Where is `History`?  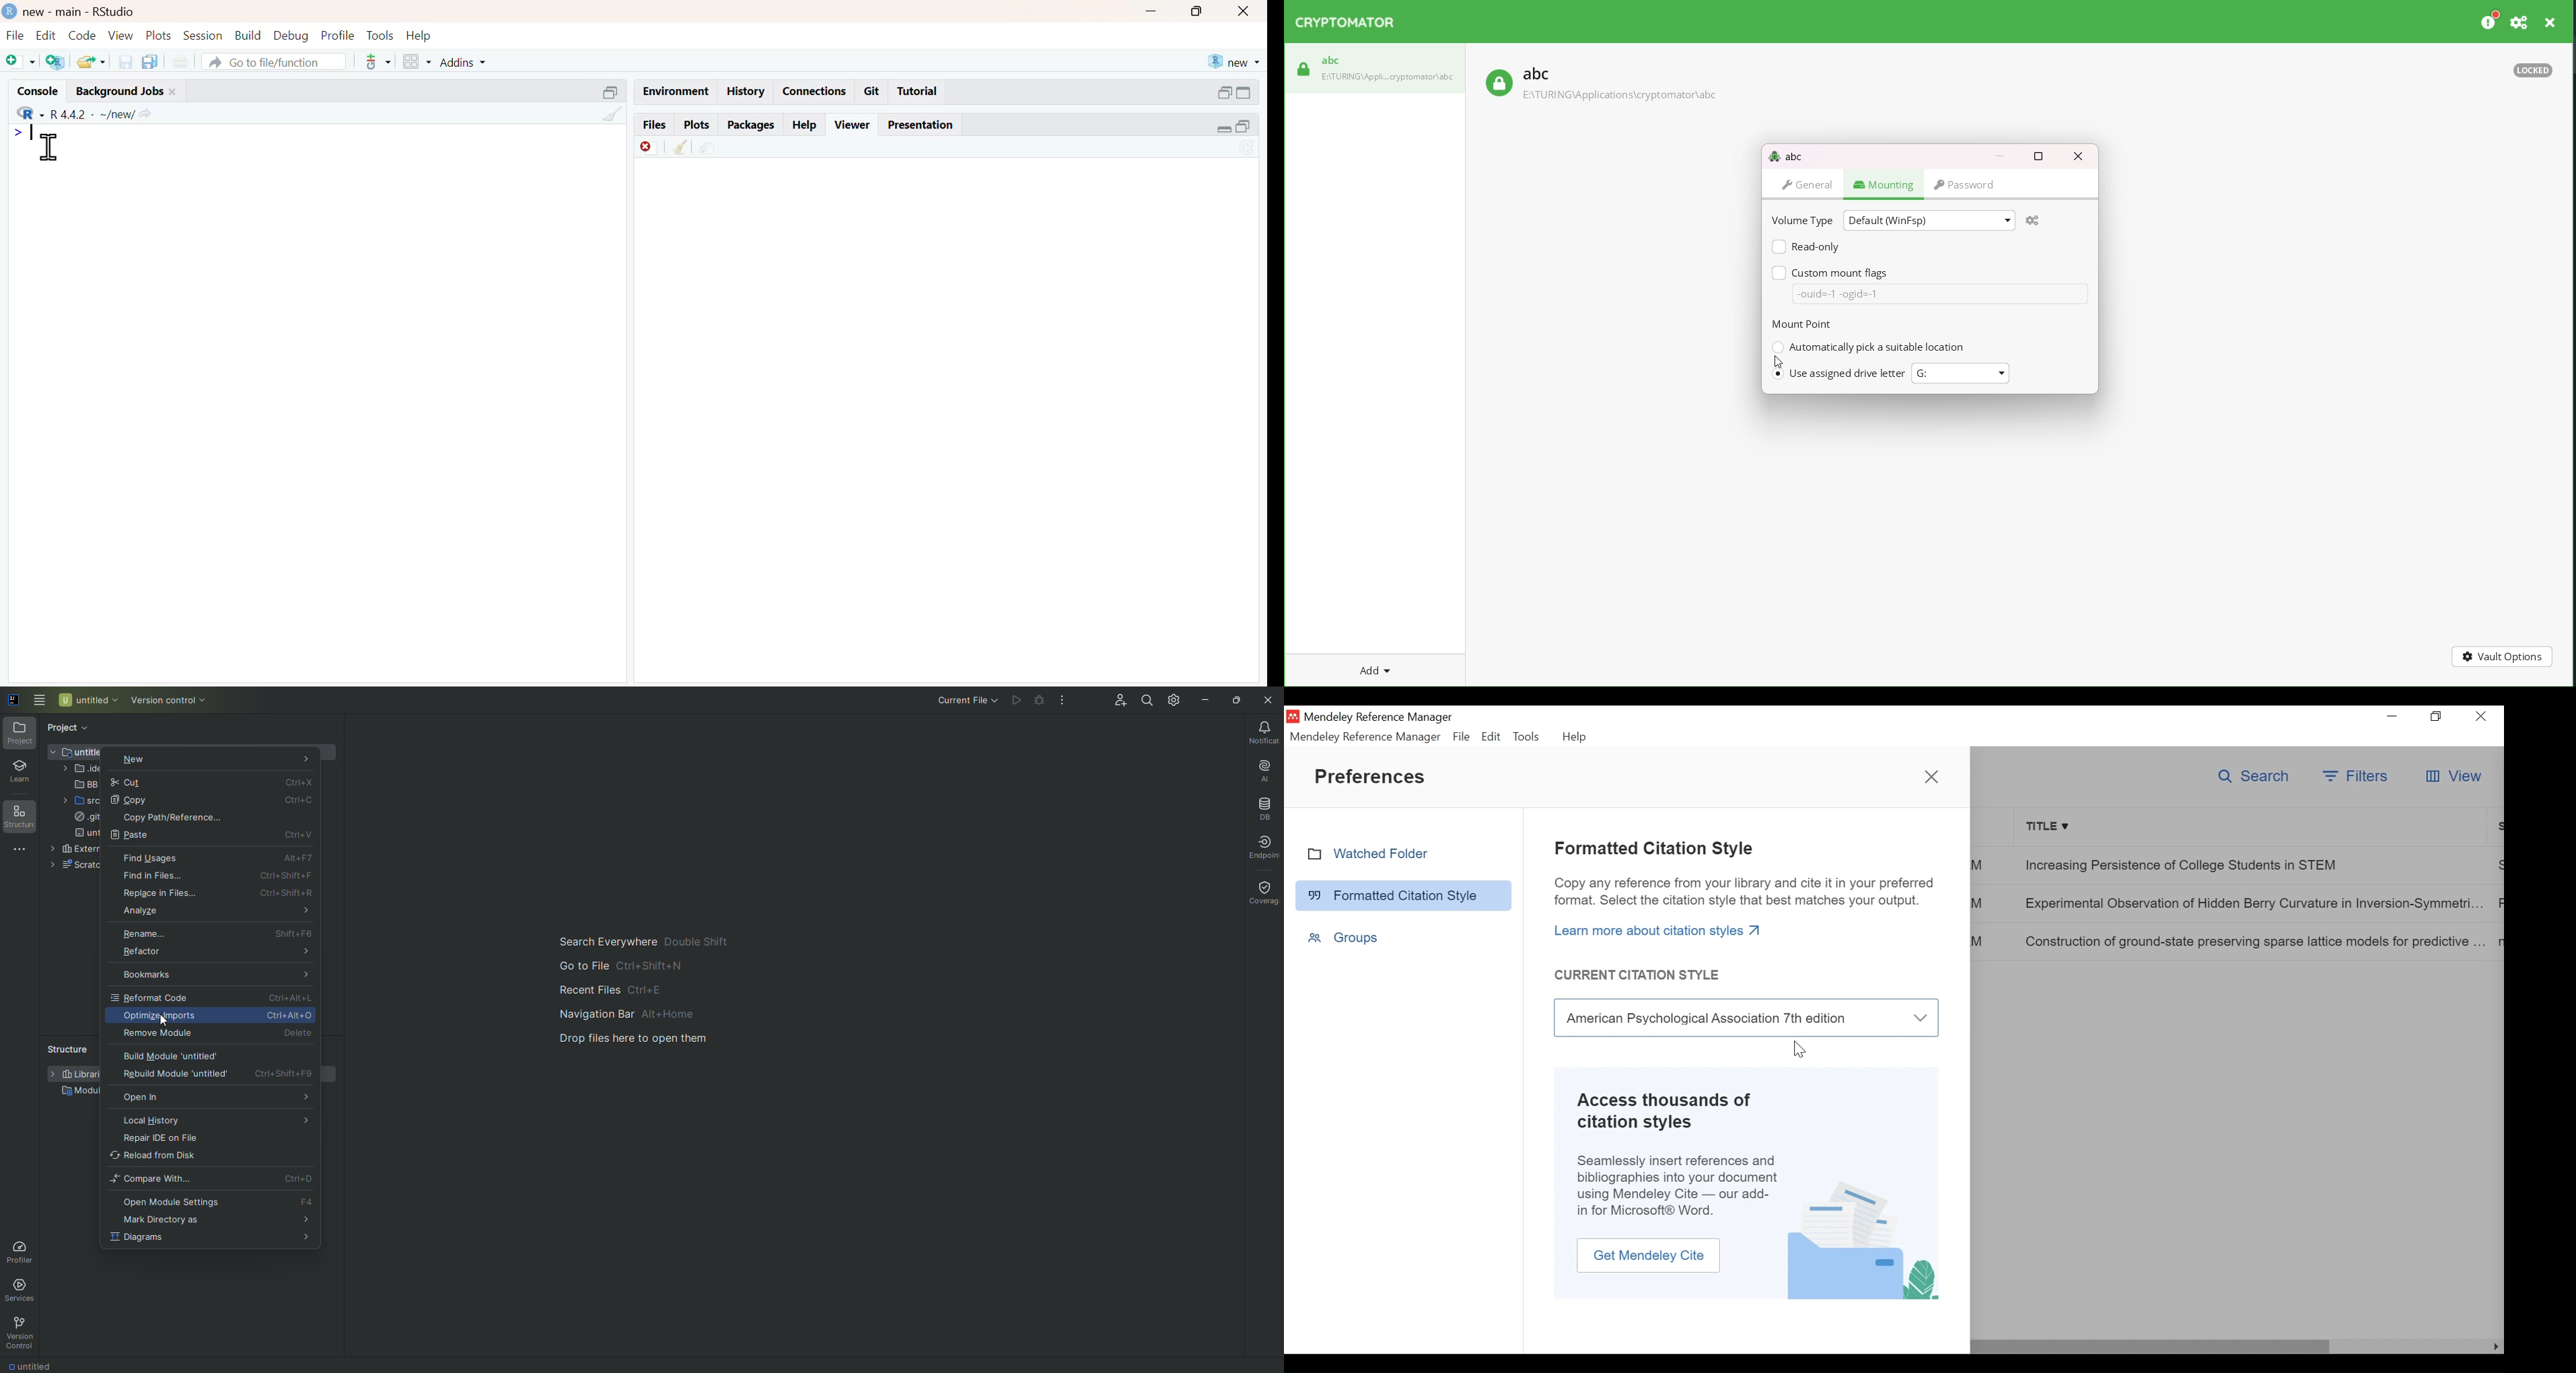
History is located at coordinates (746, 91).